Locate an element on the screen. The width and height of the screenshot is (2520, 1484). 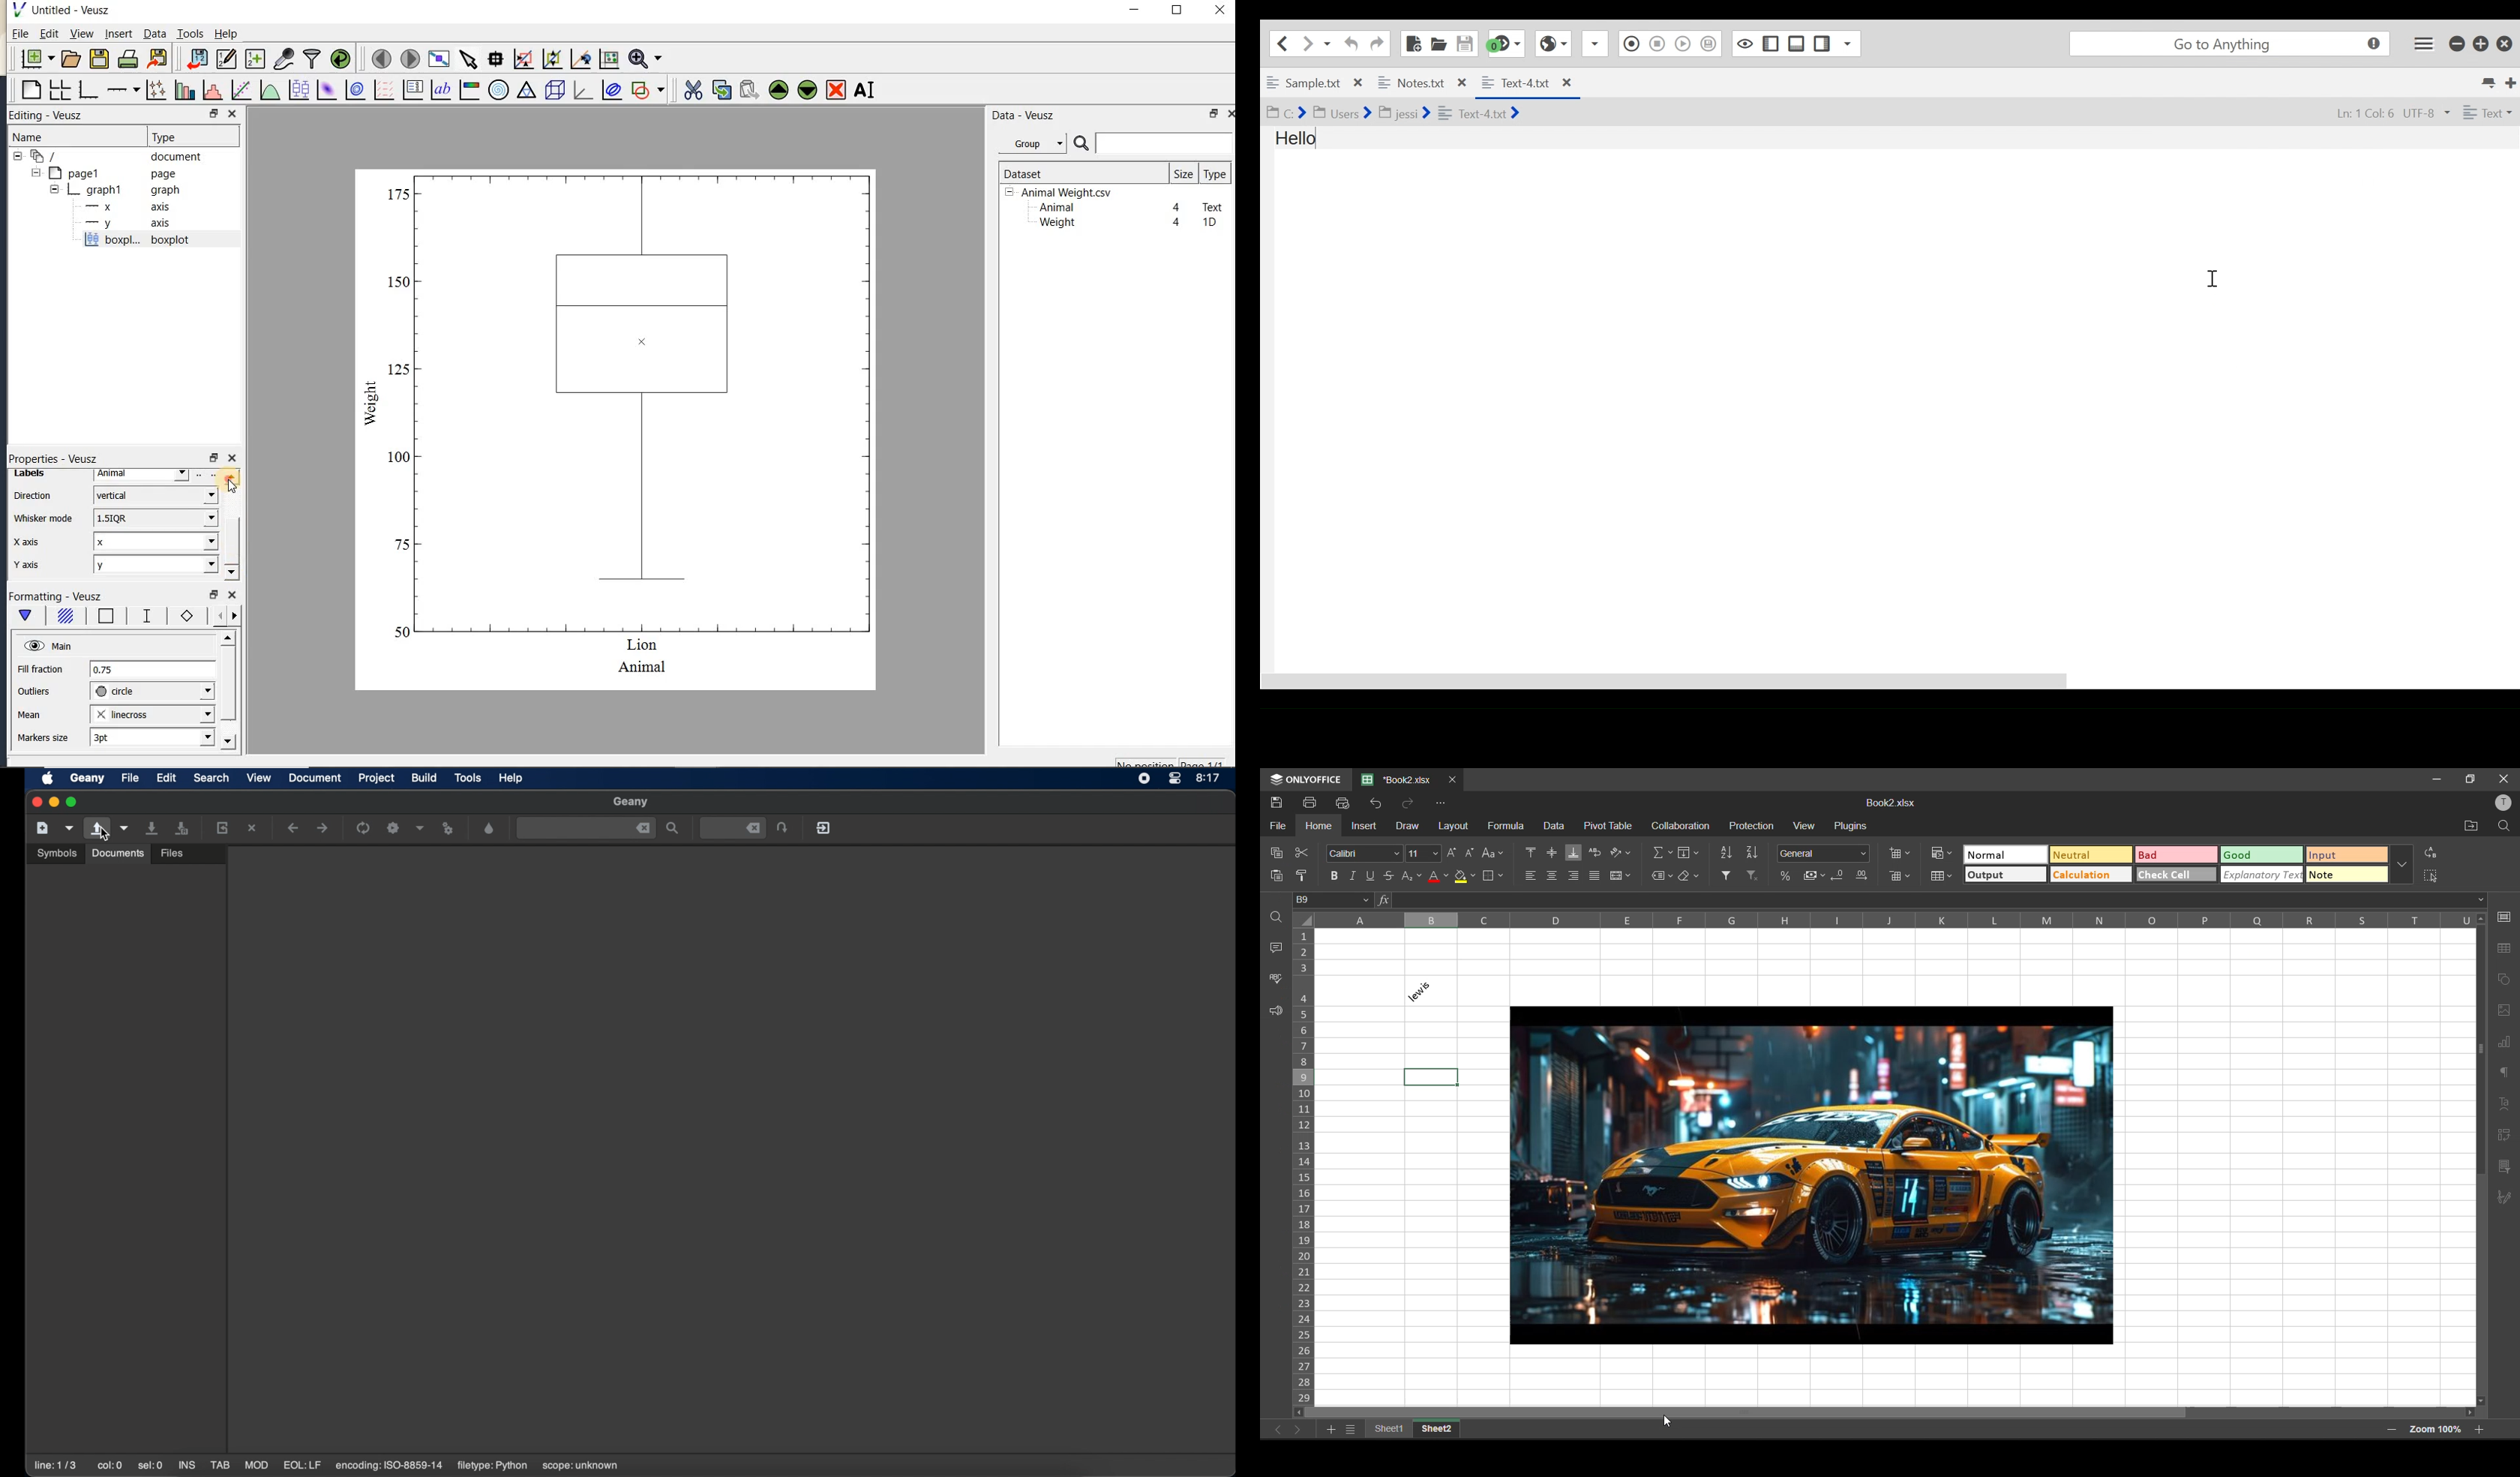
RESTORE is located at coordinates (211, 111).